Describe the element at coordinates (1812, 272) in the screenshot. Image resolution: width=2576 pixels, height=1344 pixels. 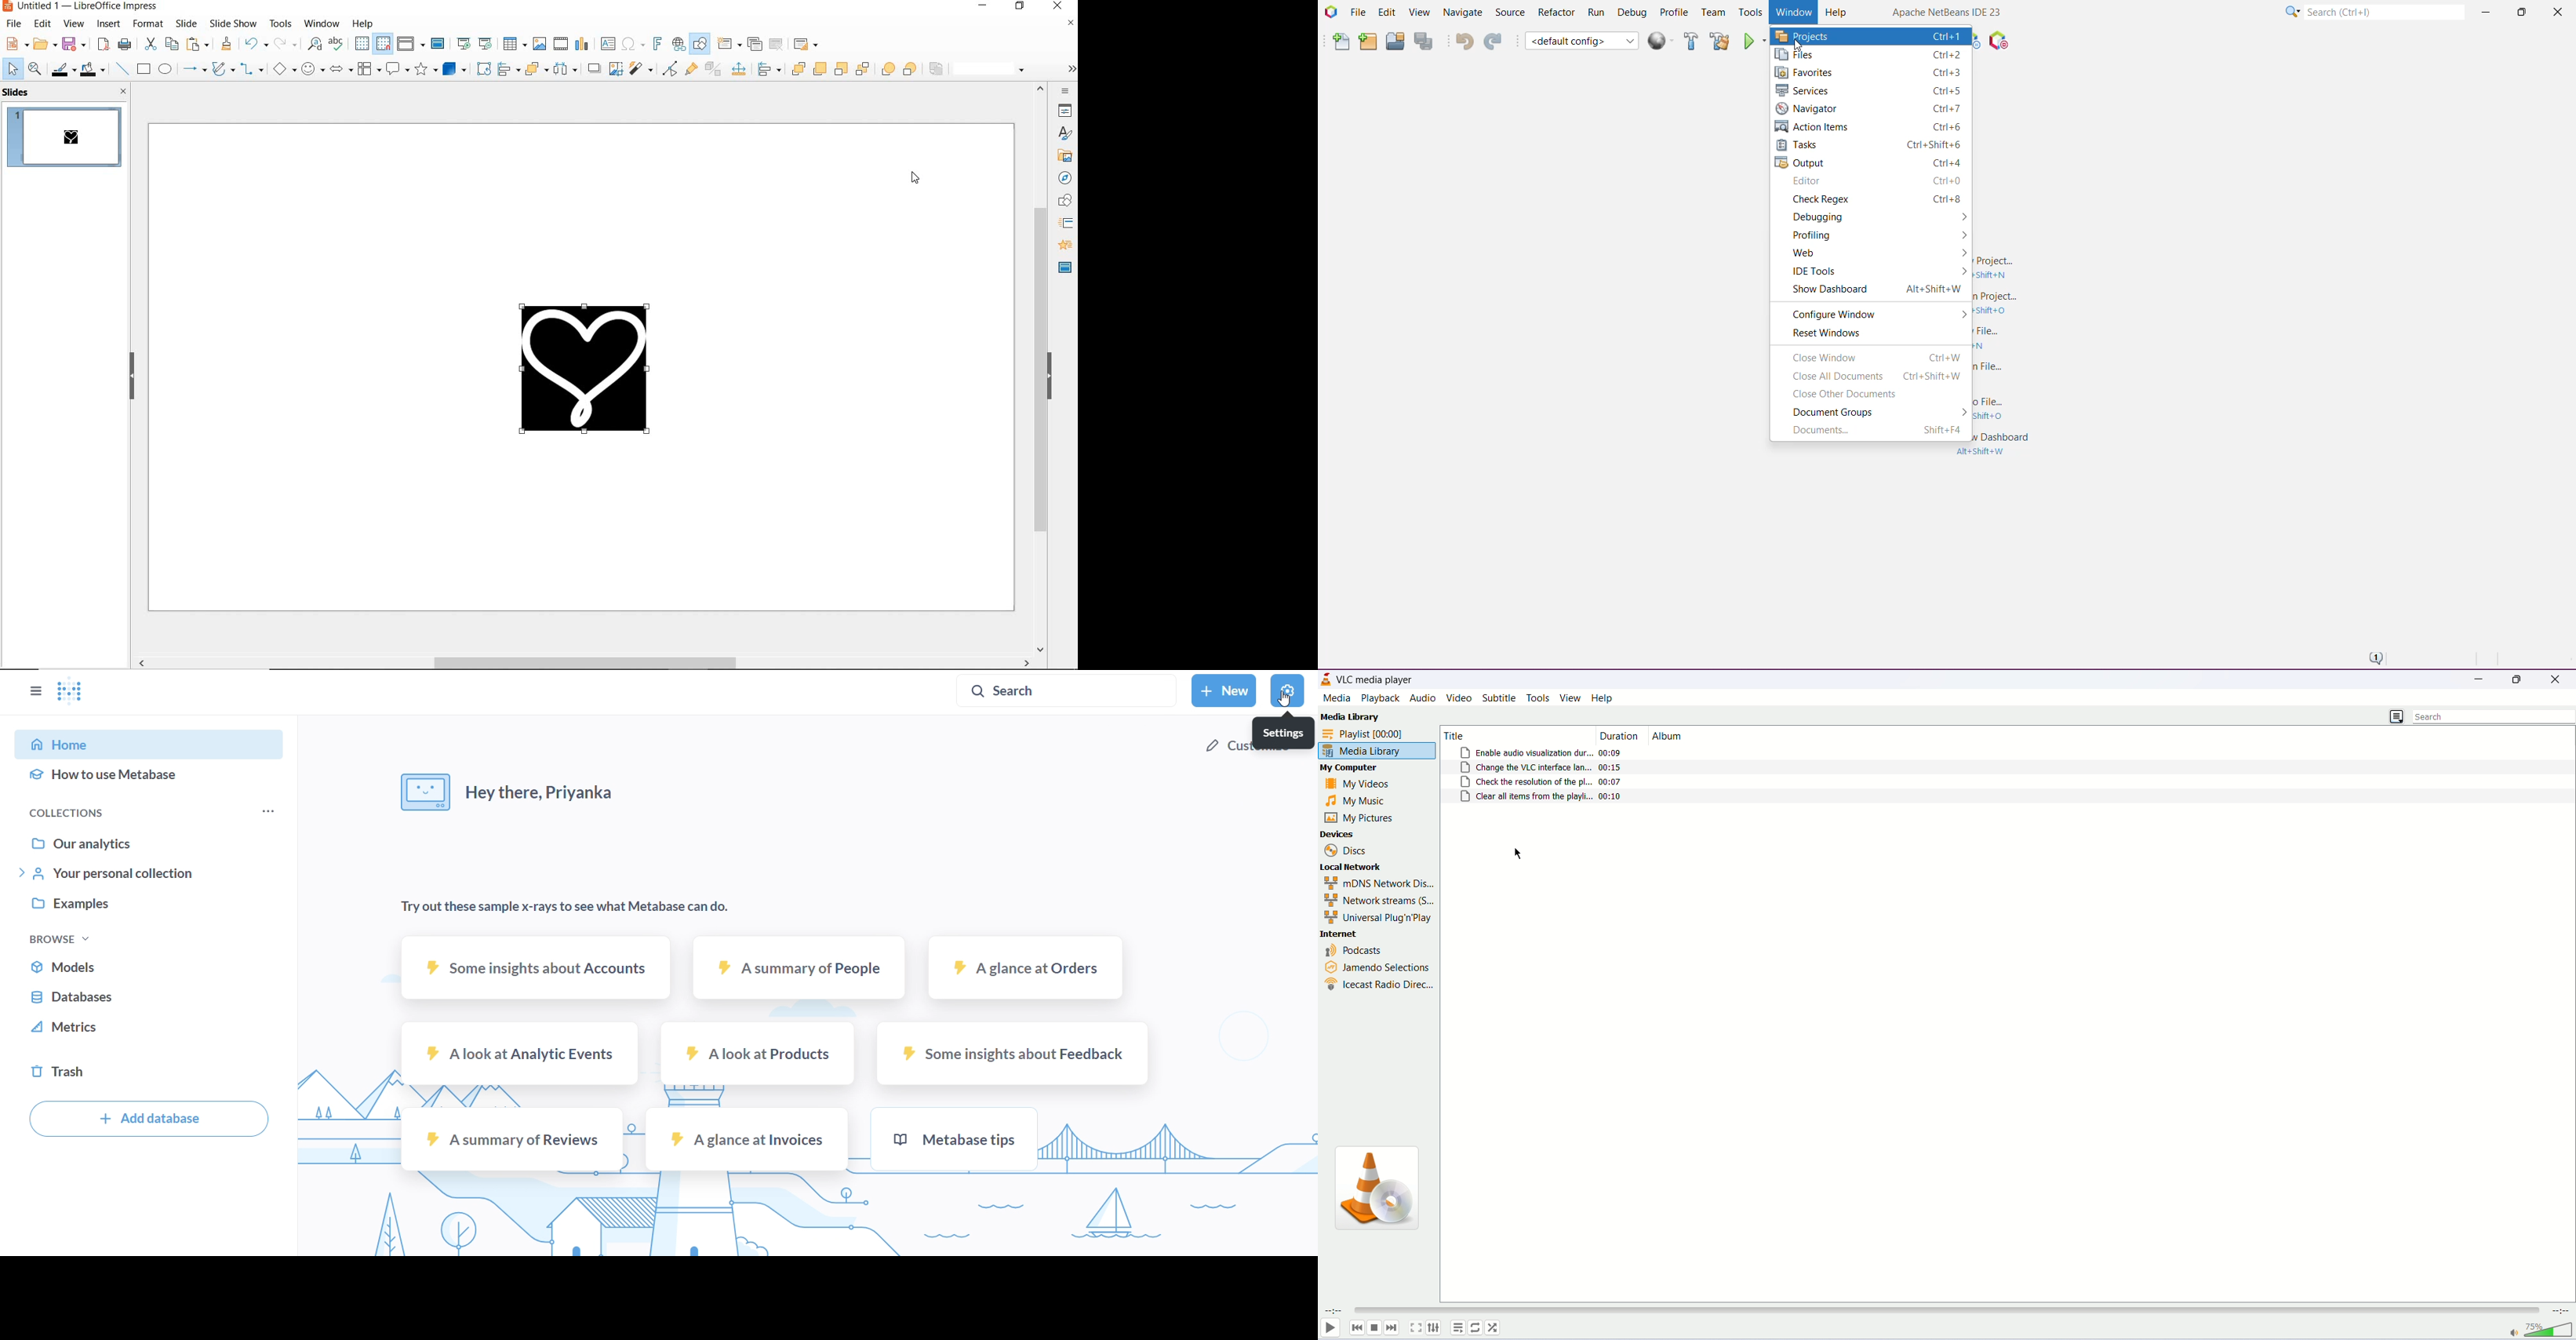
I see `IDE Tools` at that location.